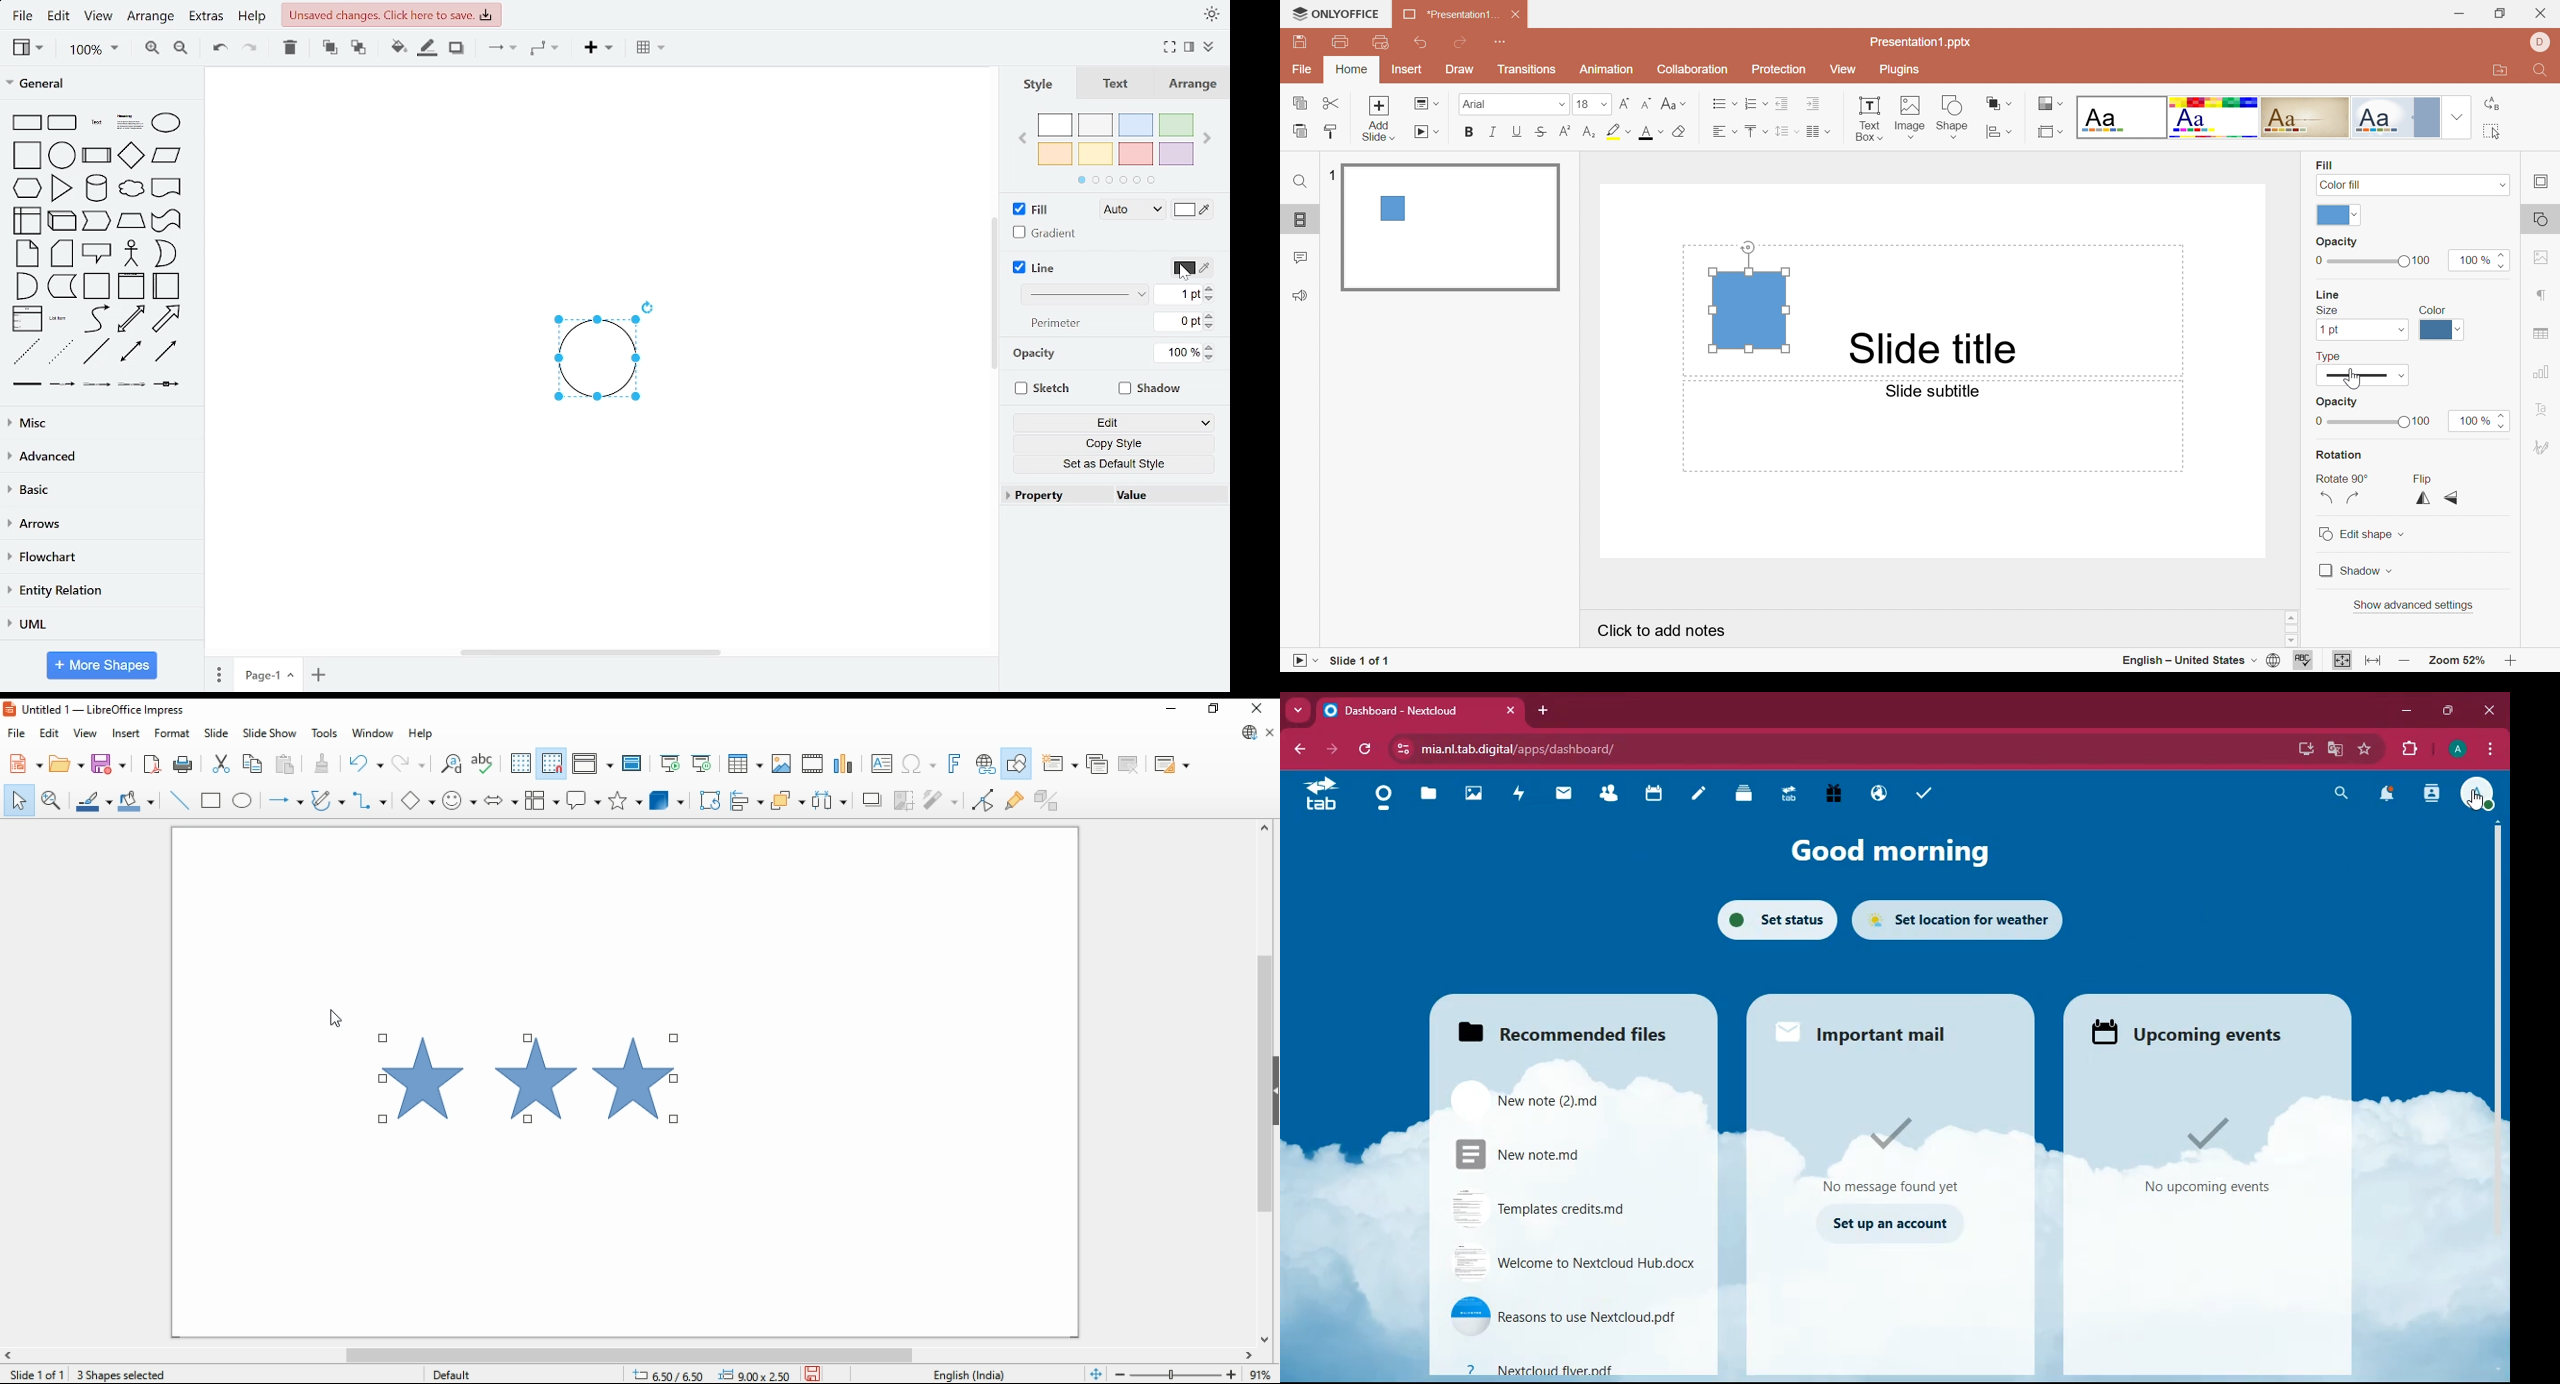  What do you see at coordinates (257, 764) in the screenshot?
I see `copy` at bounding box center [257, 764].